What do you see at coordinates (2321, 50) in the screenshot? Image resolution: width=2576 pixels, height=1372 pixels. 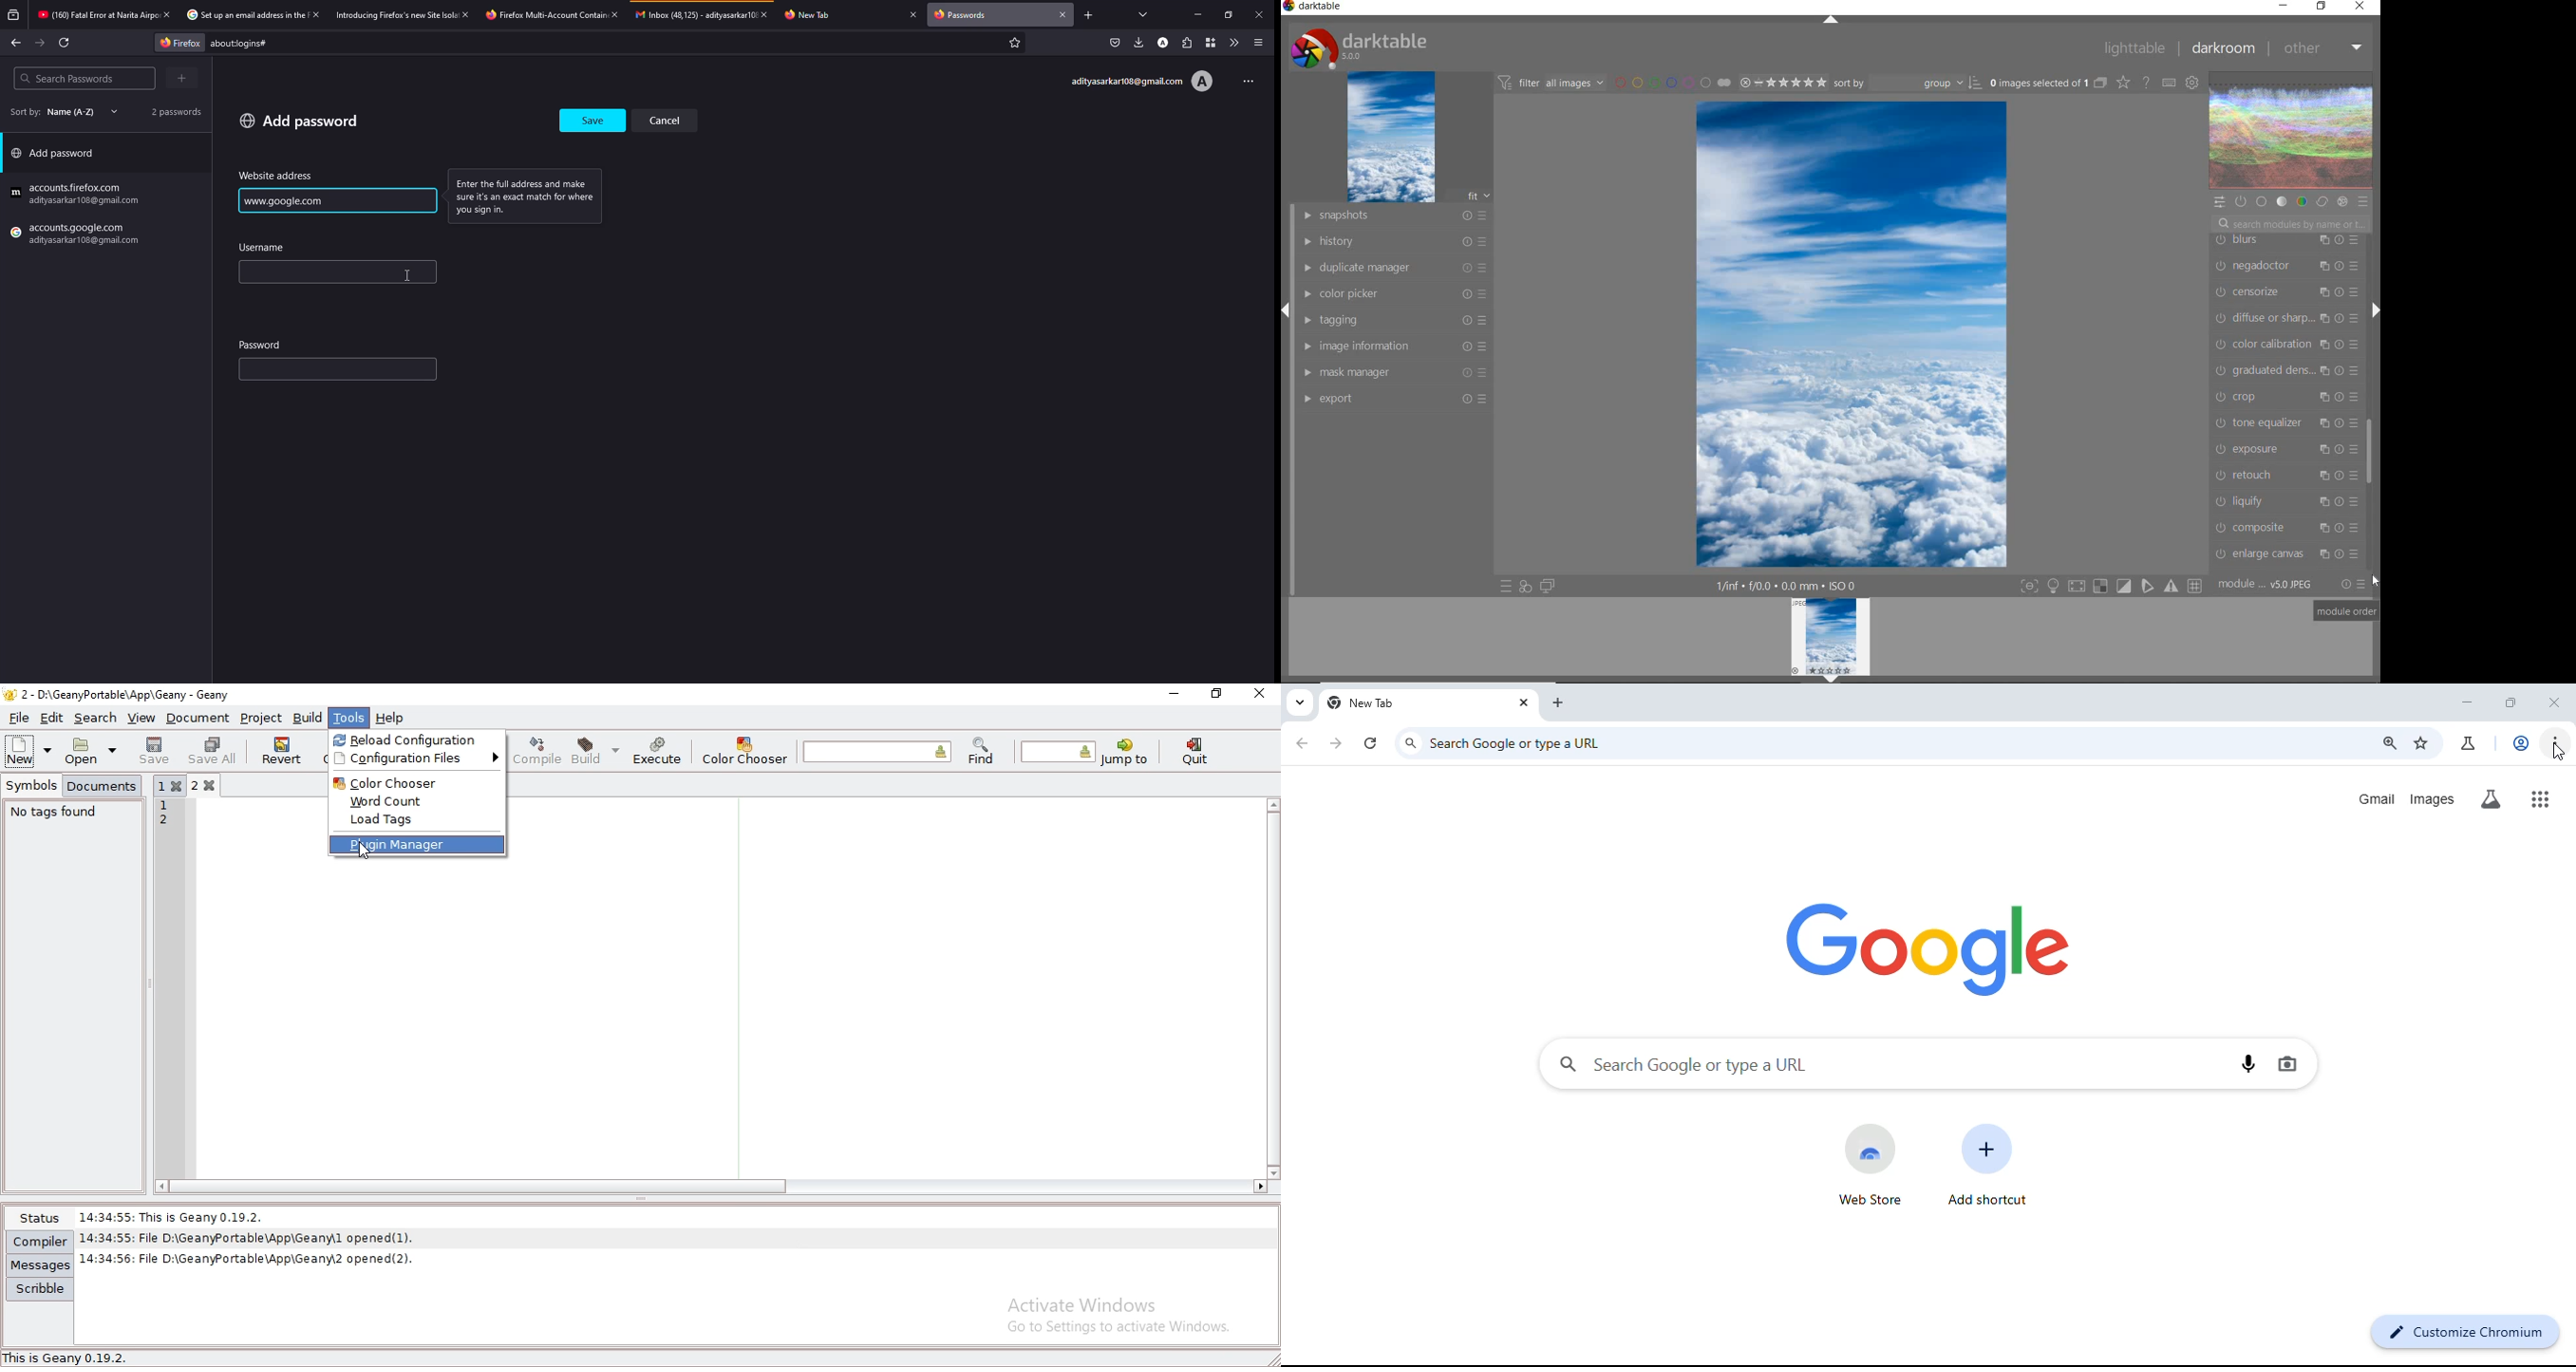 I see `OTHER` at bounding box center [2321, 50].